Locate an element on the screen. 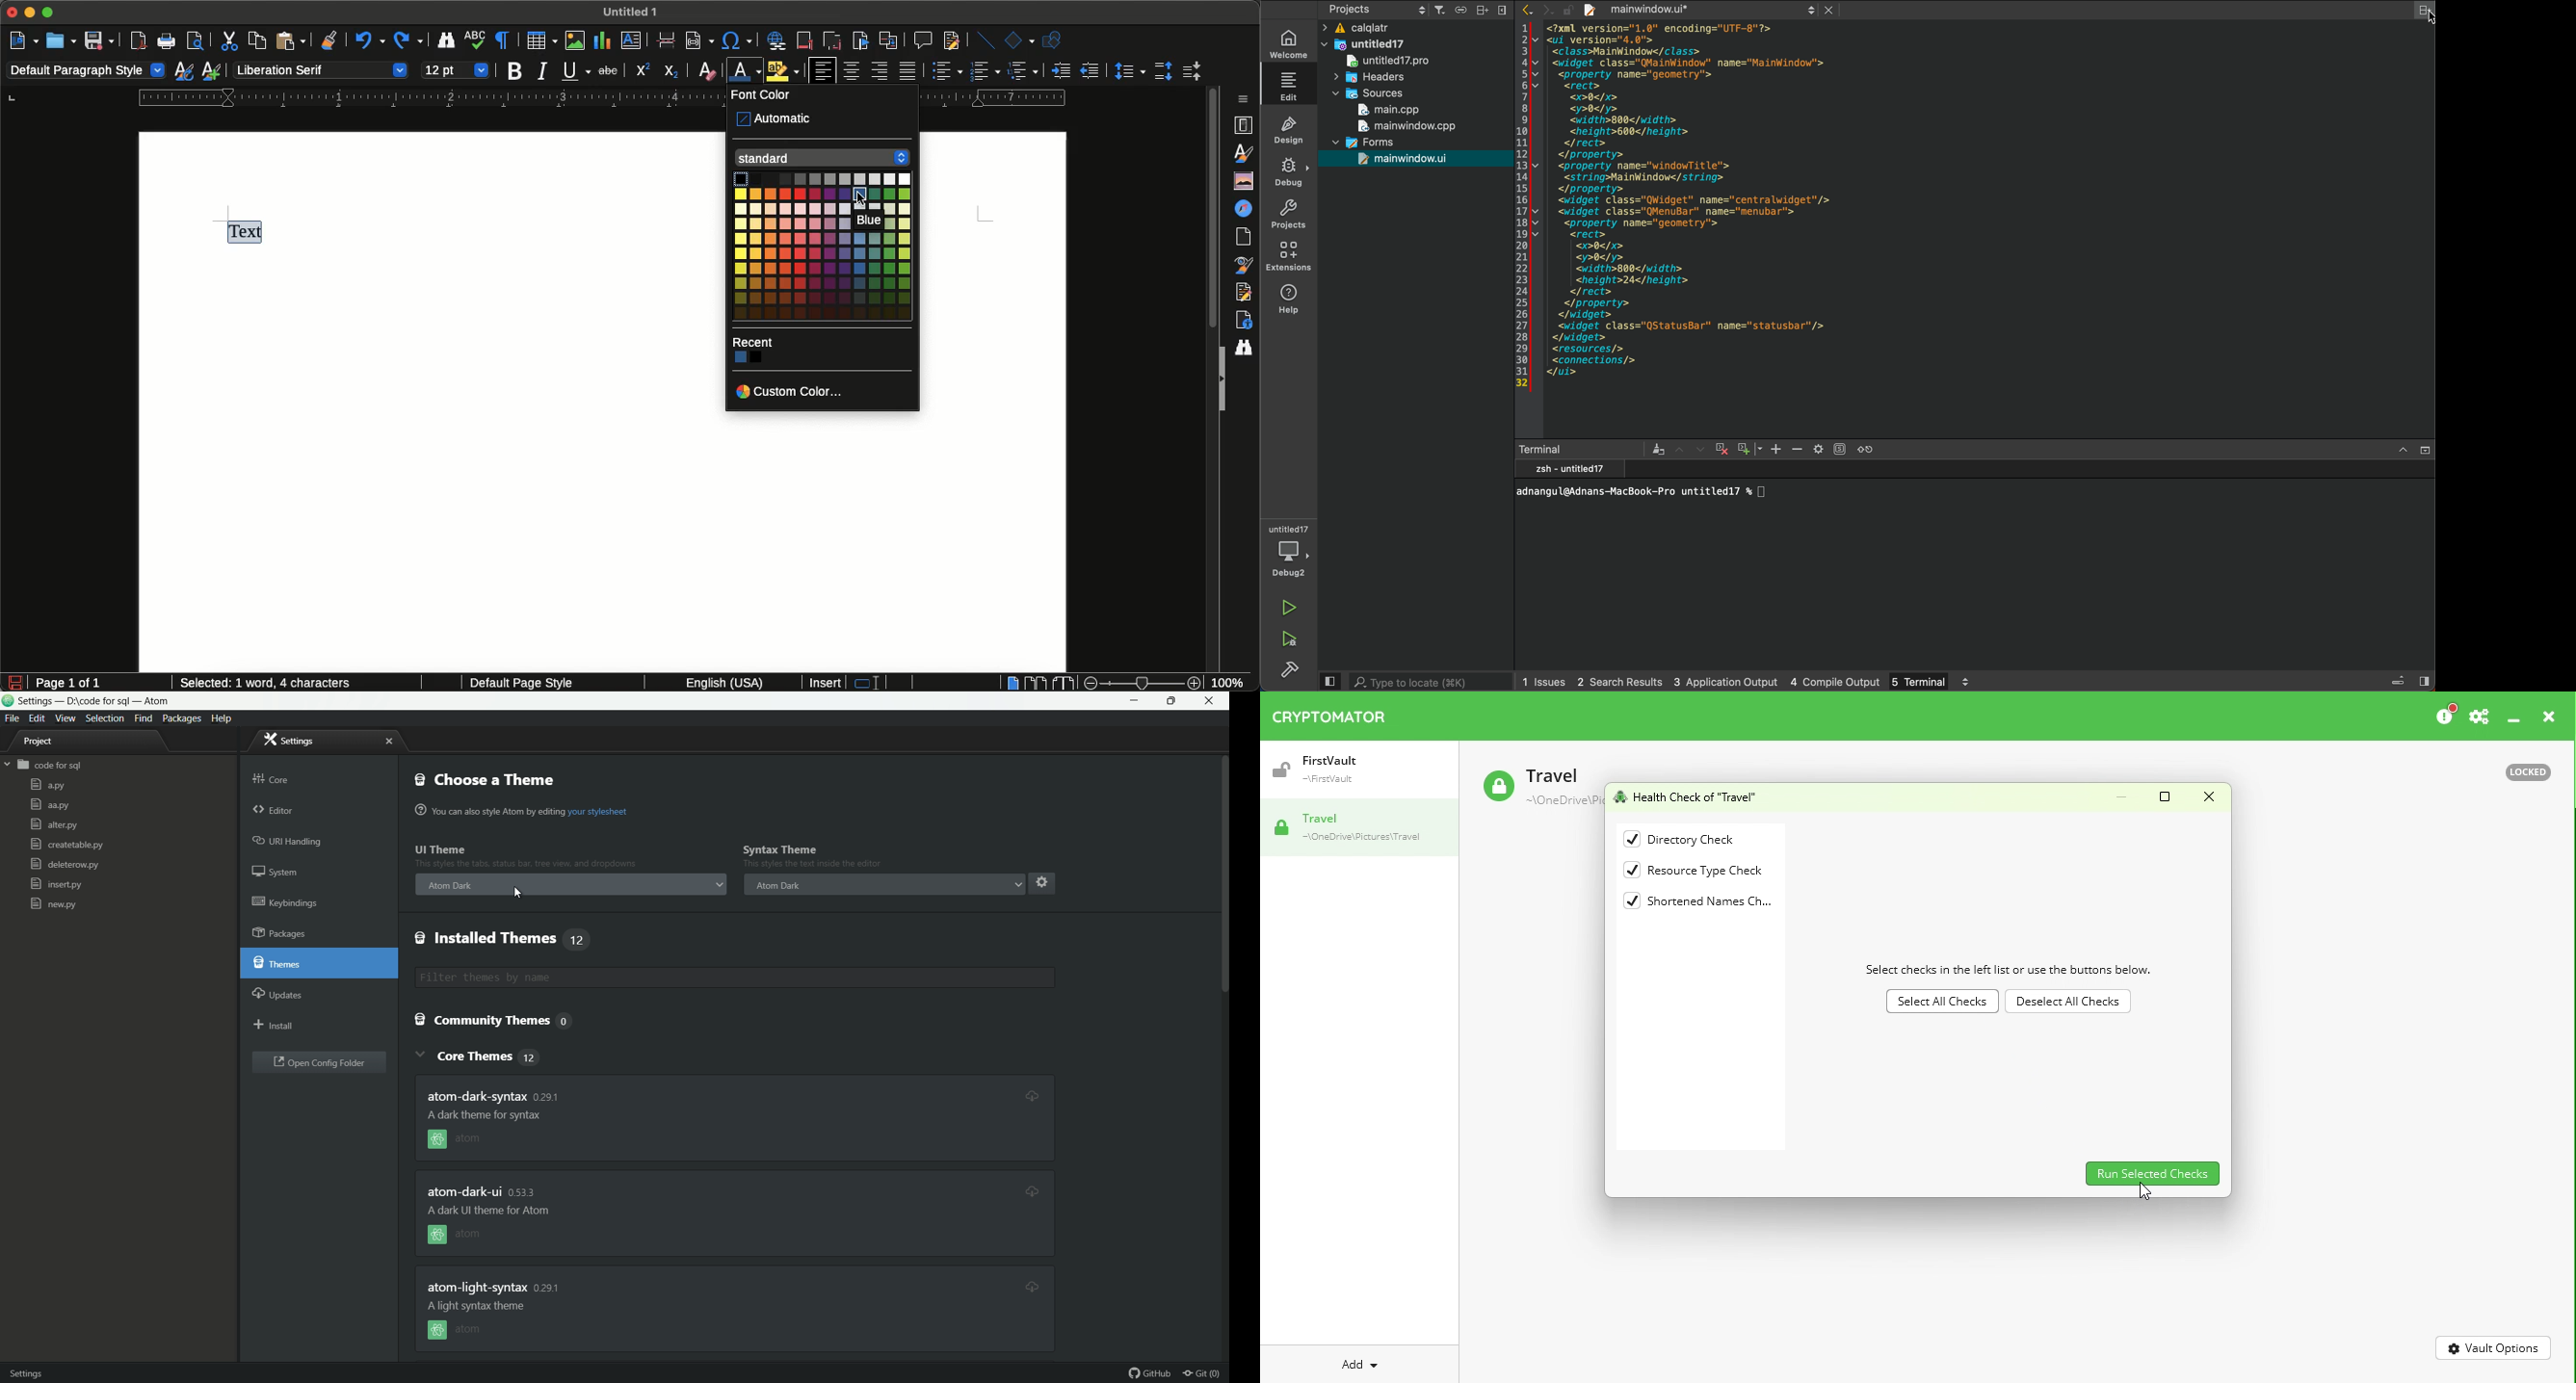  Clone formatting is located at coordinates (331, 42).